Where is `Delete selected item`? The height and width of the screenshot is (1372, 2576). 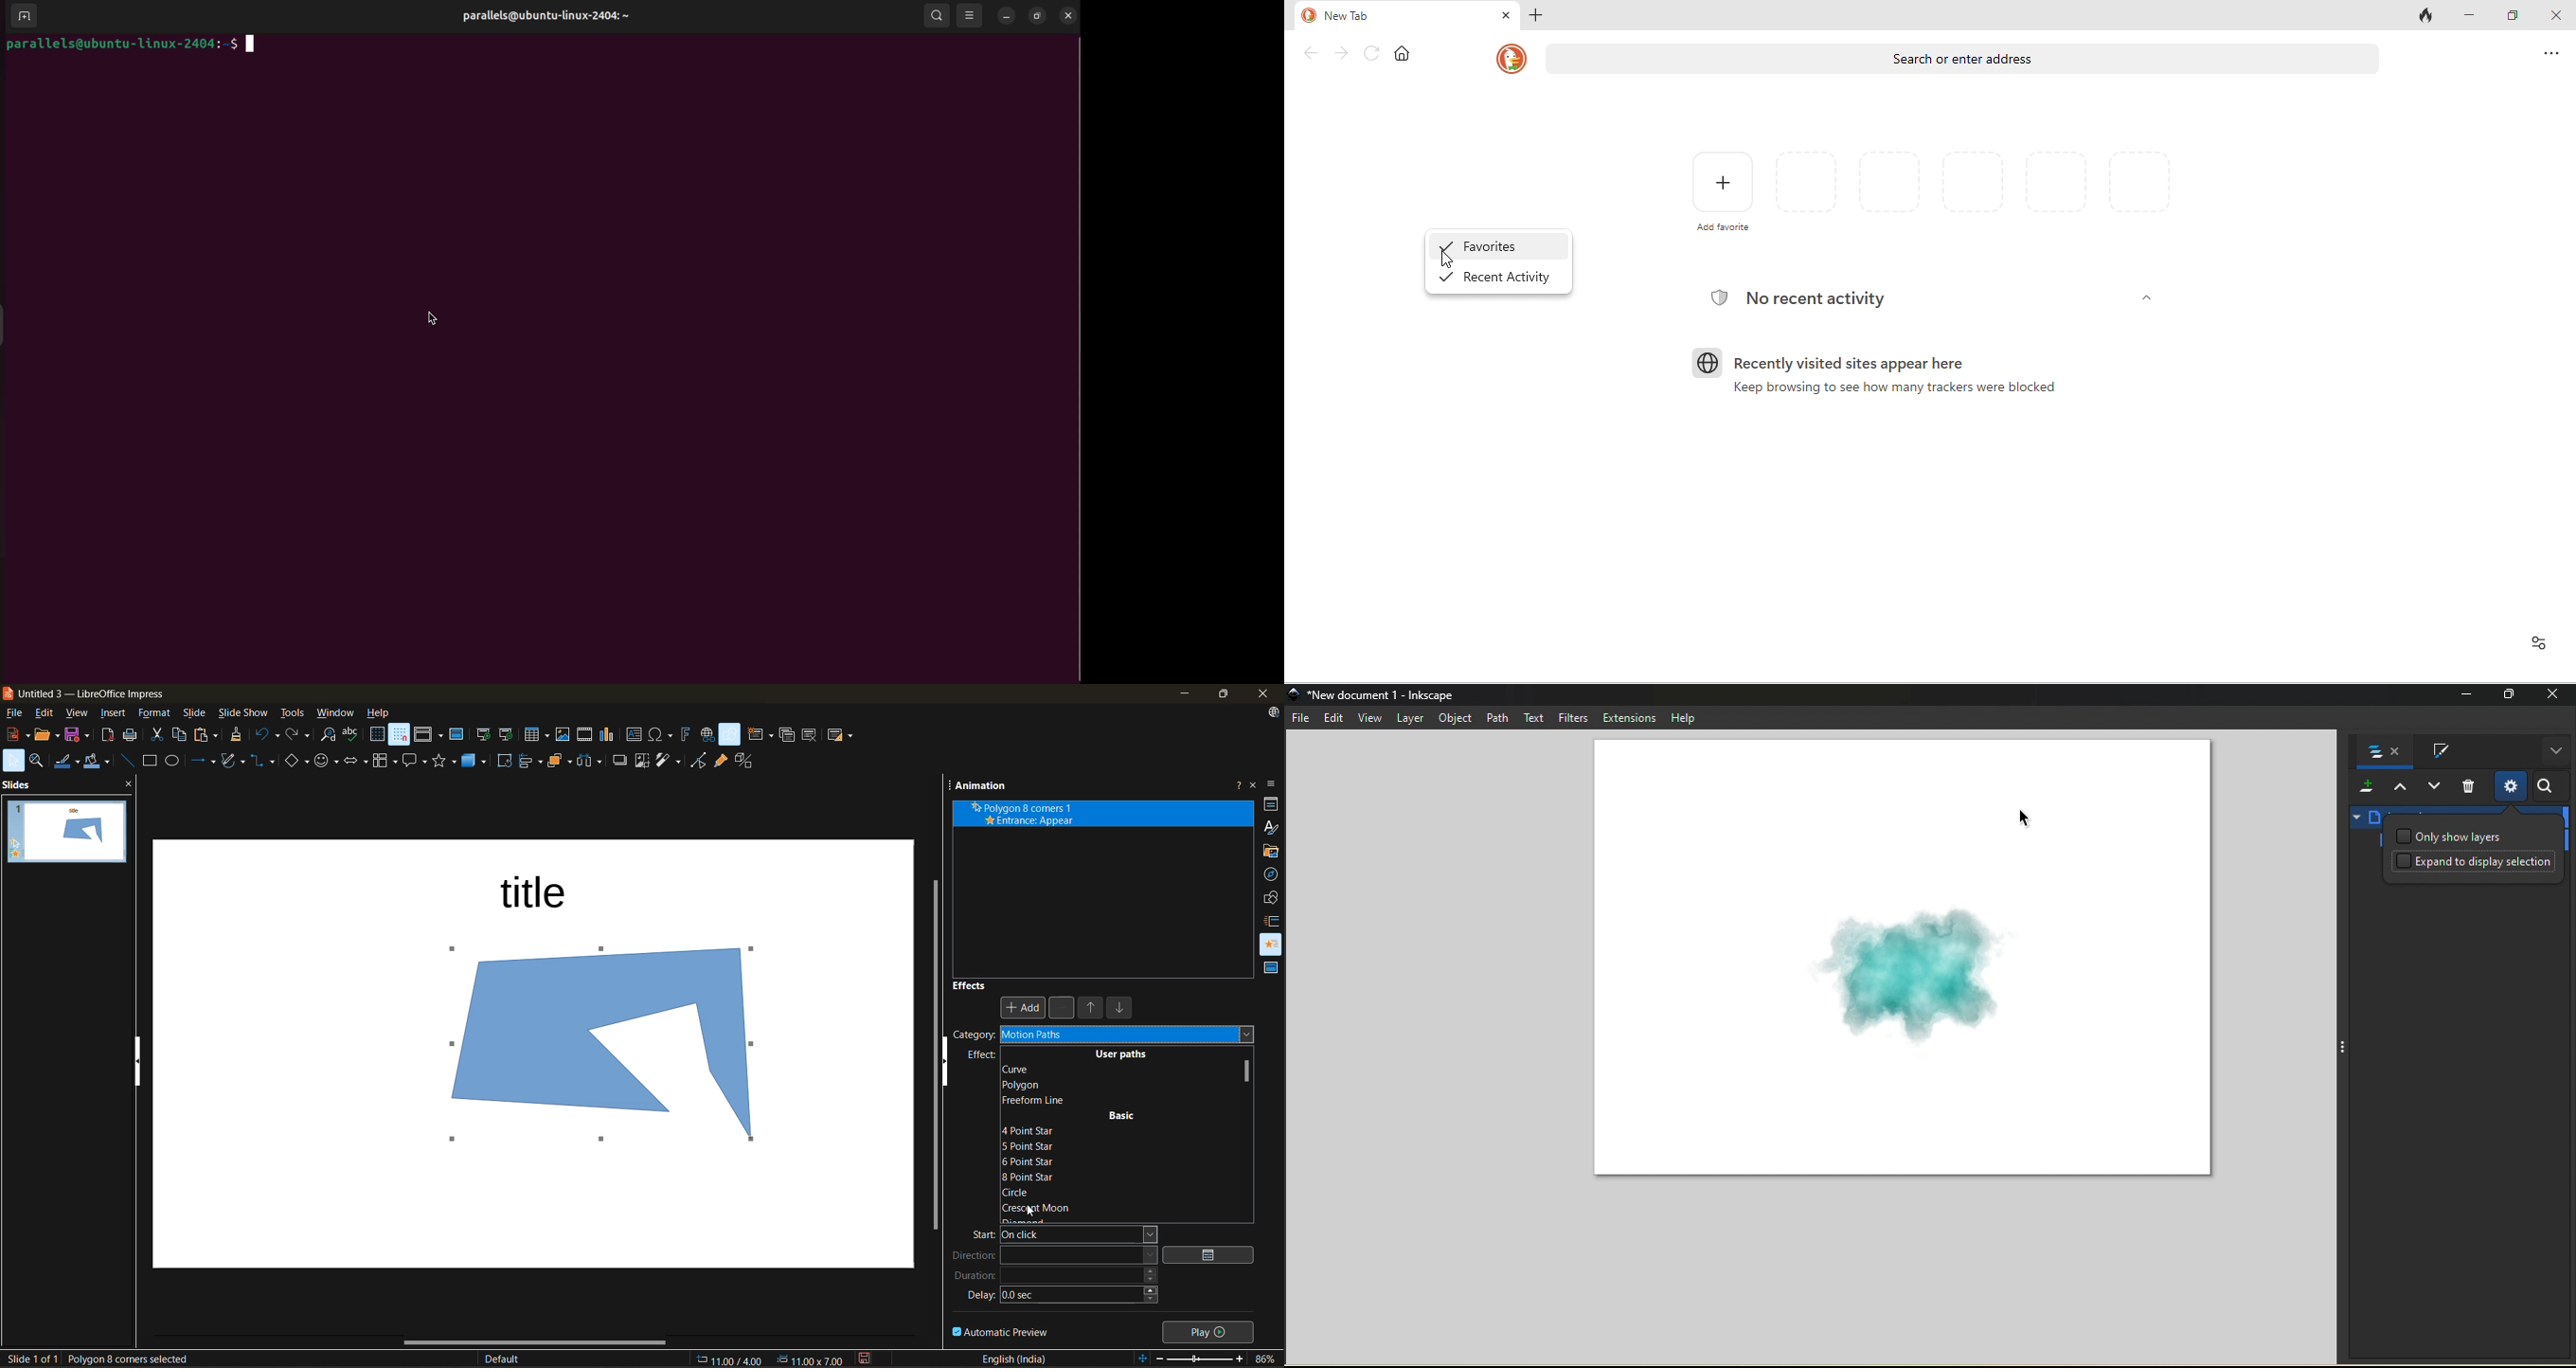 Delete selected item is located at coordinates (2469, 788).